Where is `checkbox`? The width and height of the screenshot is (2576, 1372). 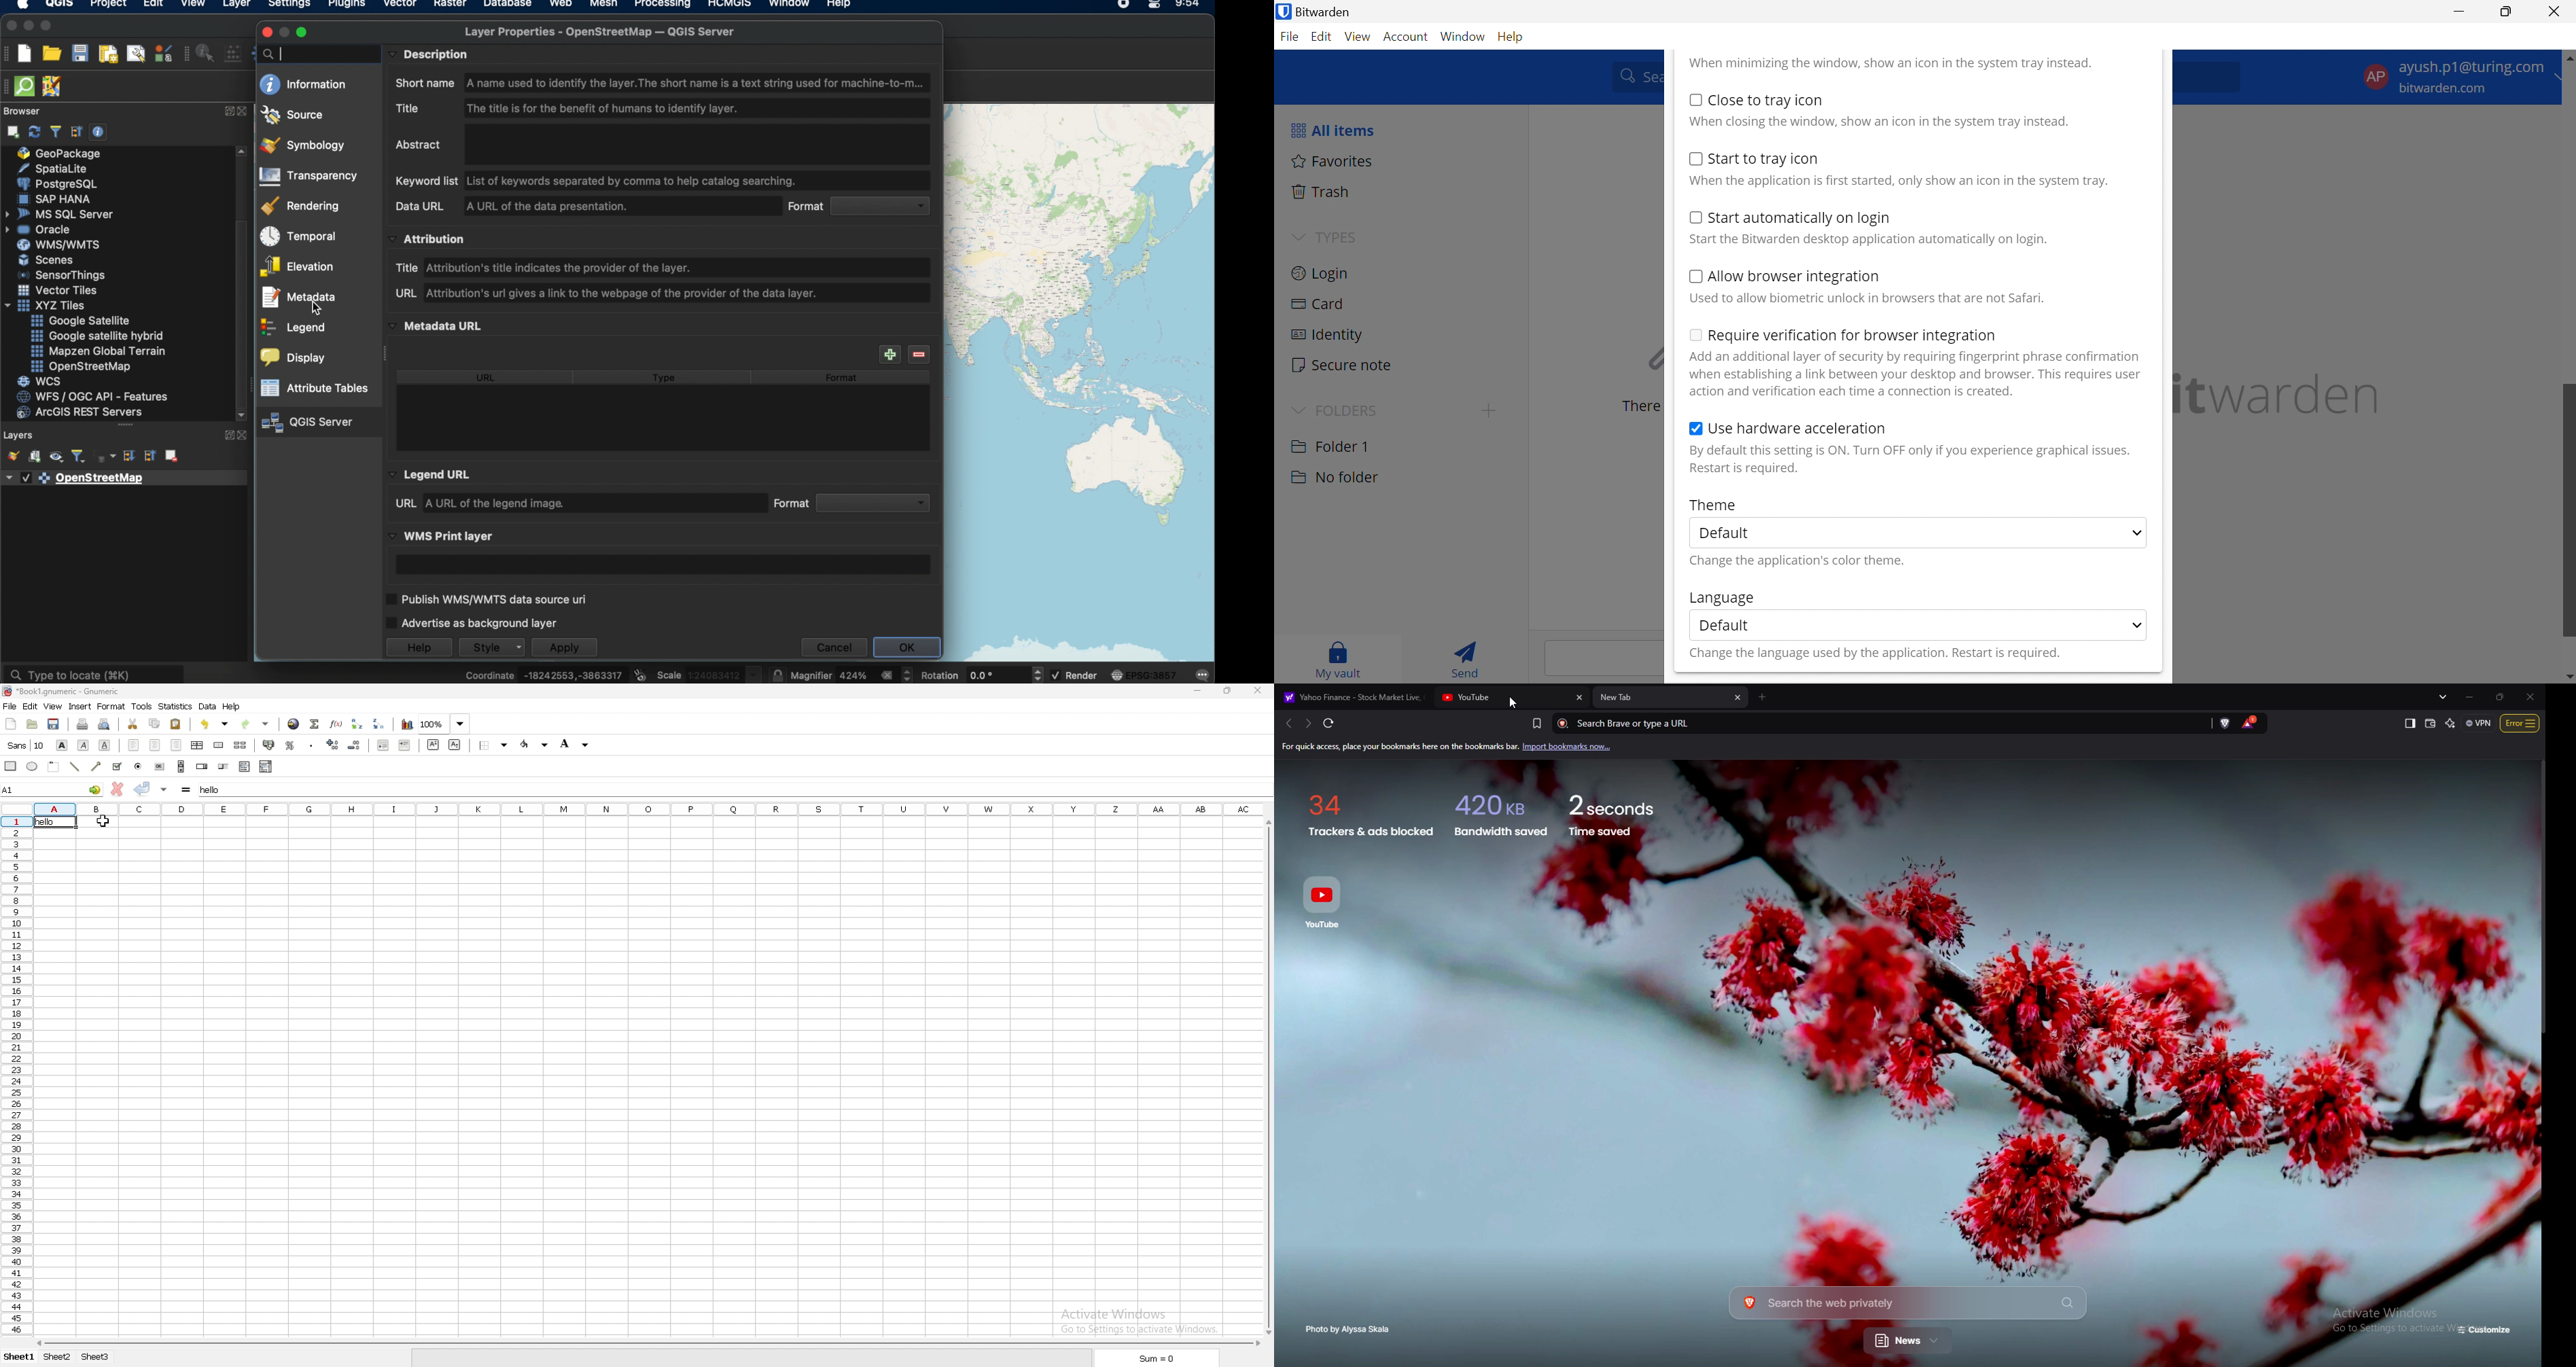
checkbox is located at coordinates (116, 766).